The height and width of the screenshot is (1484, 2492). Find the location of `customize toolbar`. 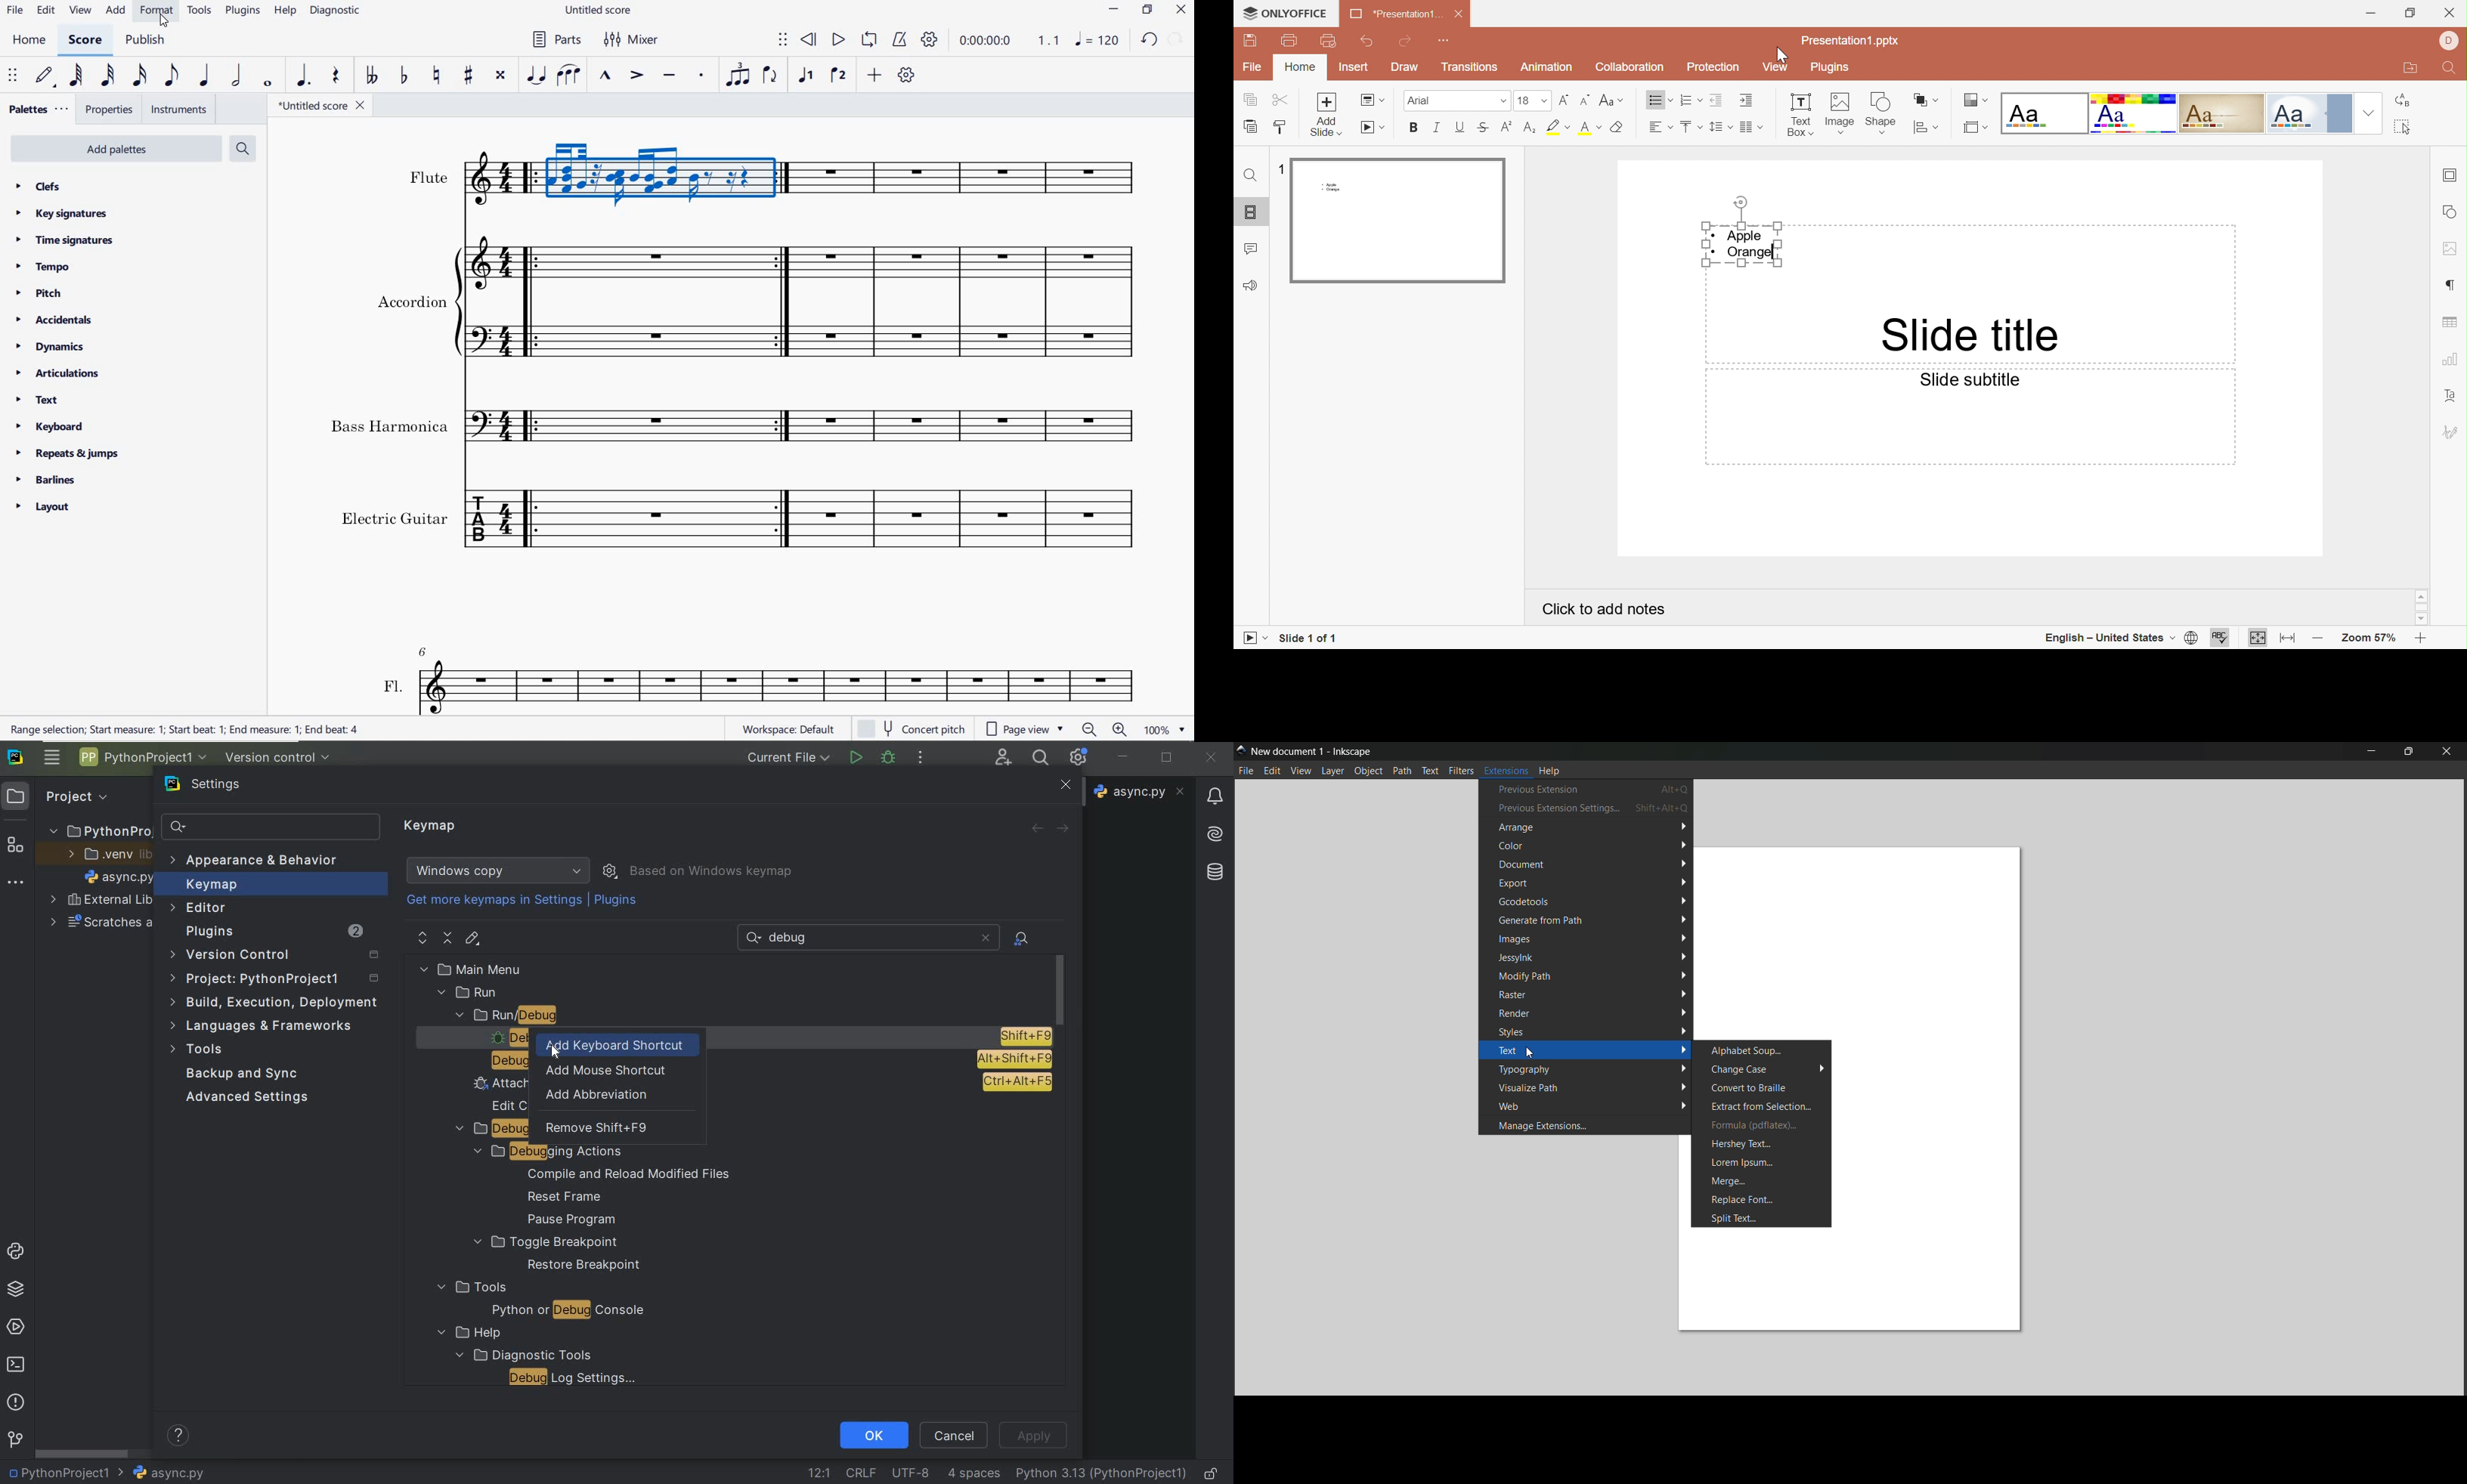

customize toolbar is located at coordinates (907, 75).